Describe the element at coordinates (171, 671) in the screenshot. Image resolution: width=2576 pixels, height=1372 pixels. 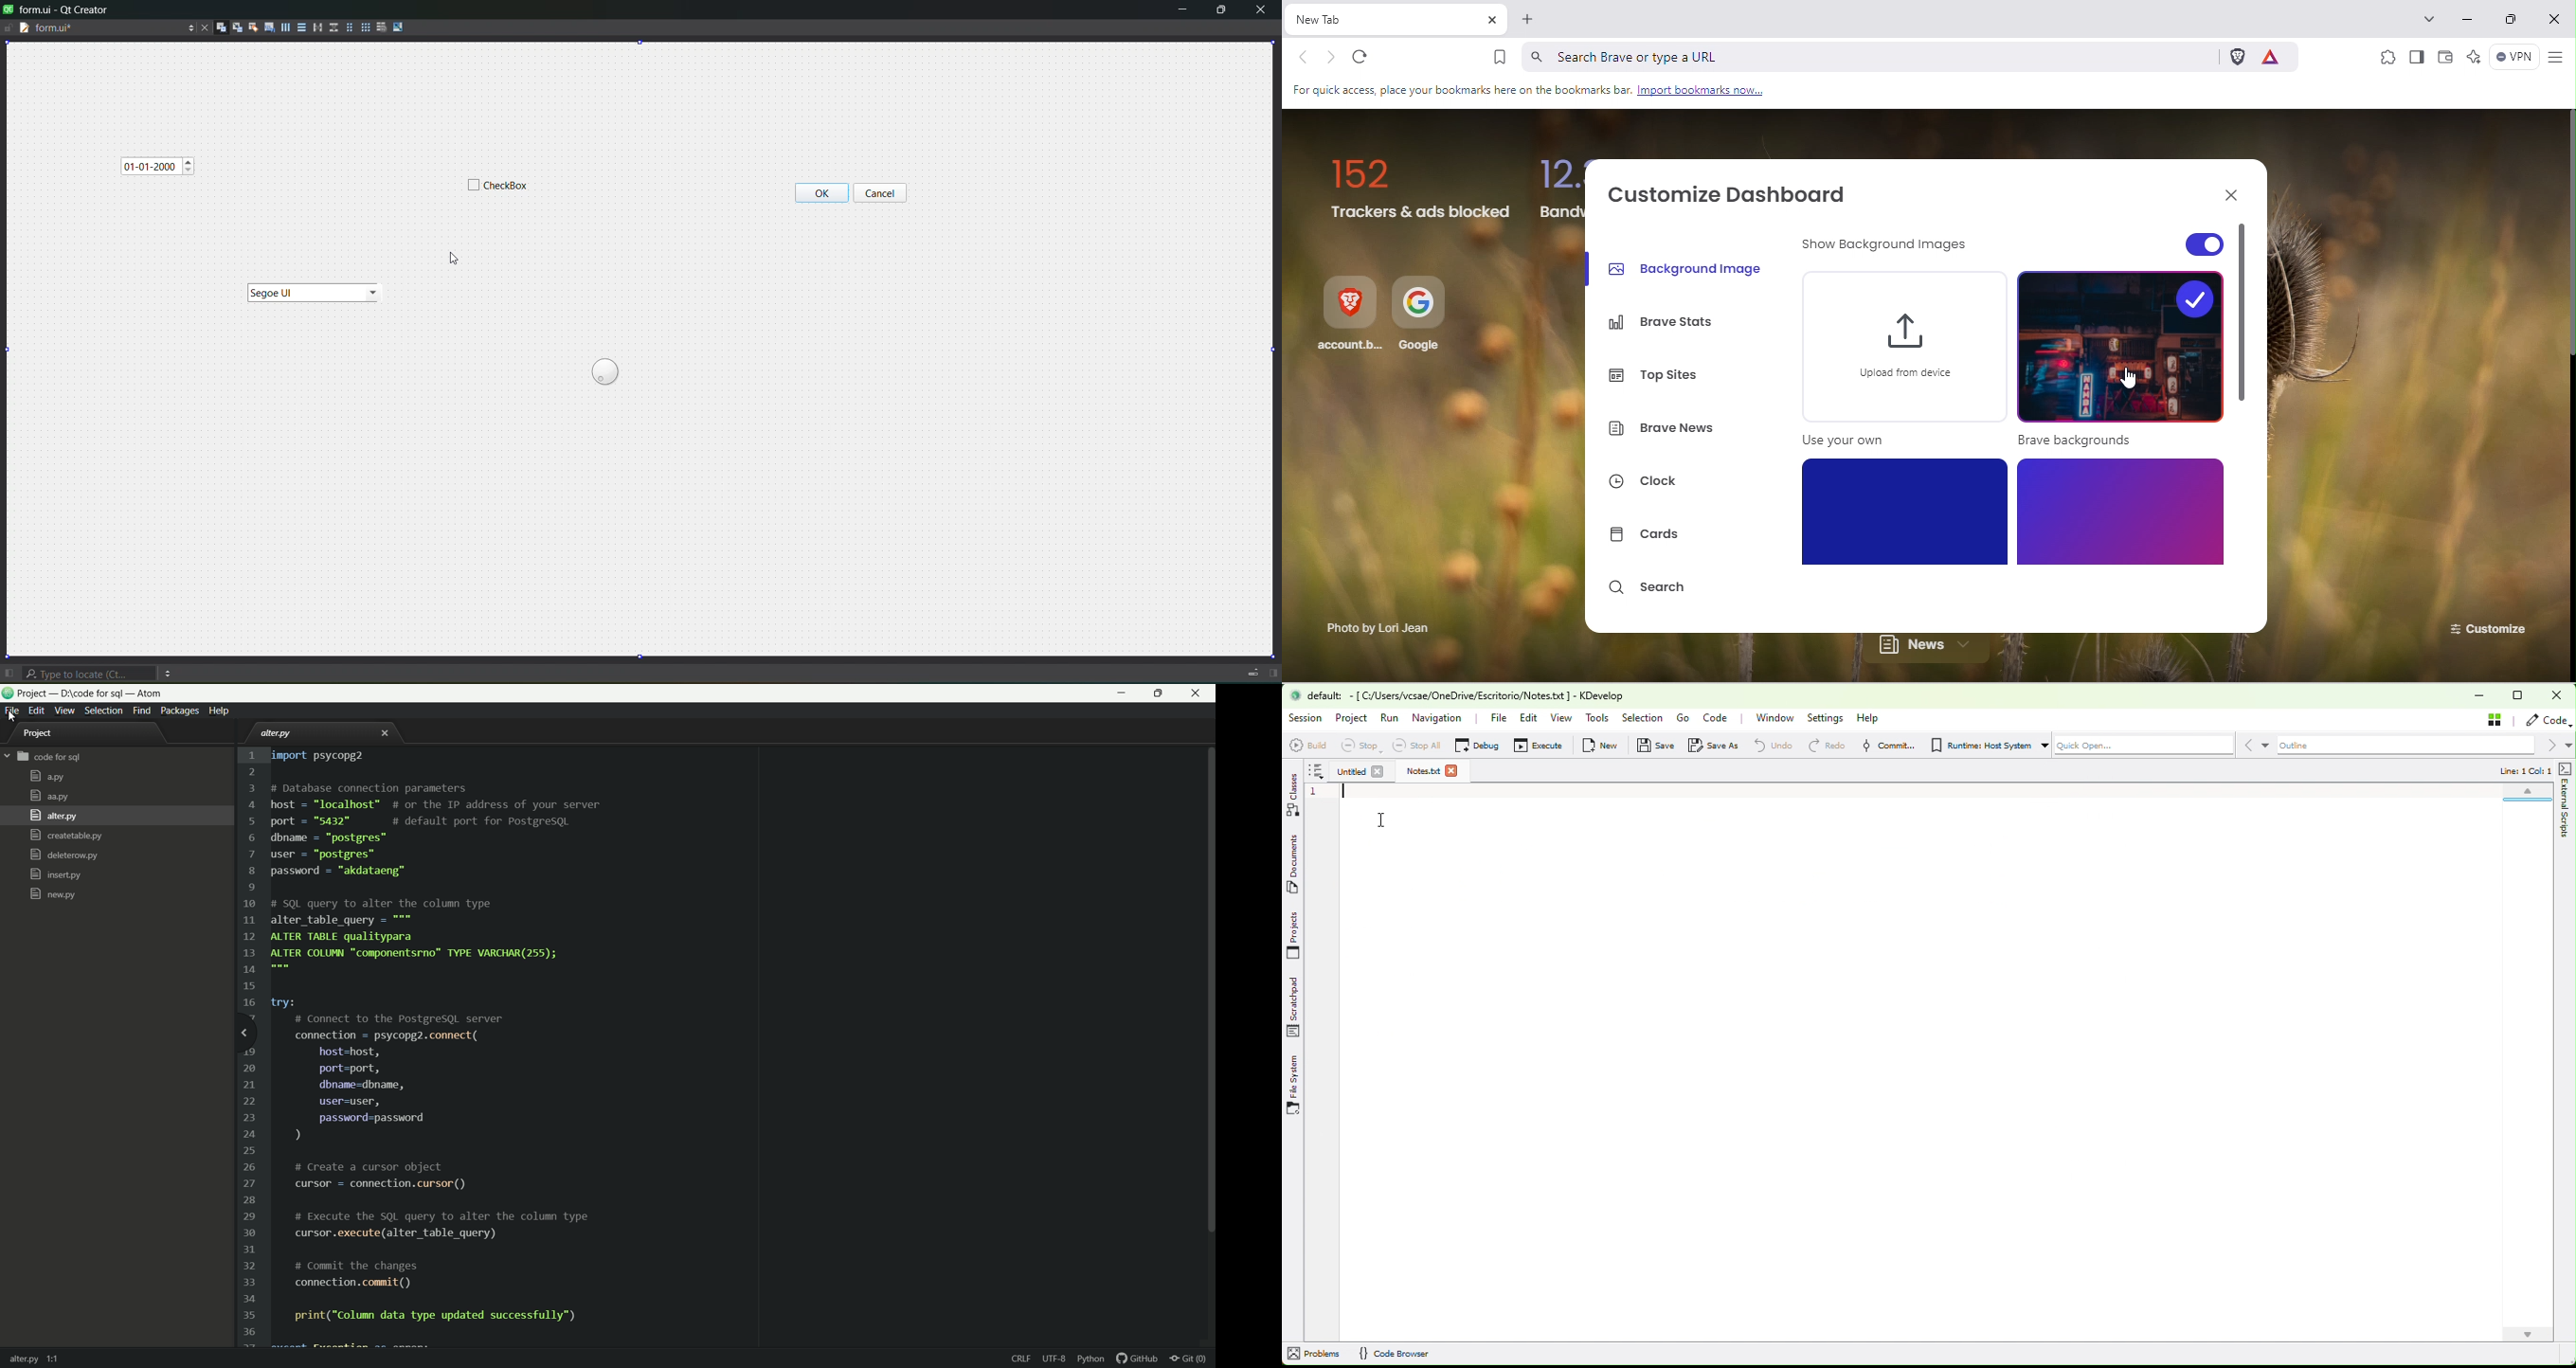
I see `menu options` at that location.